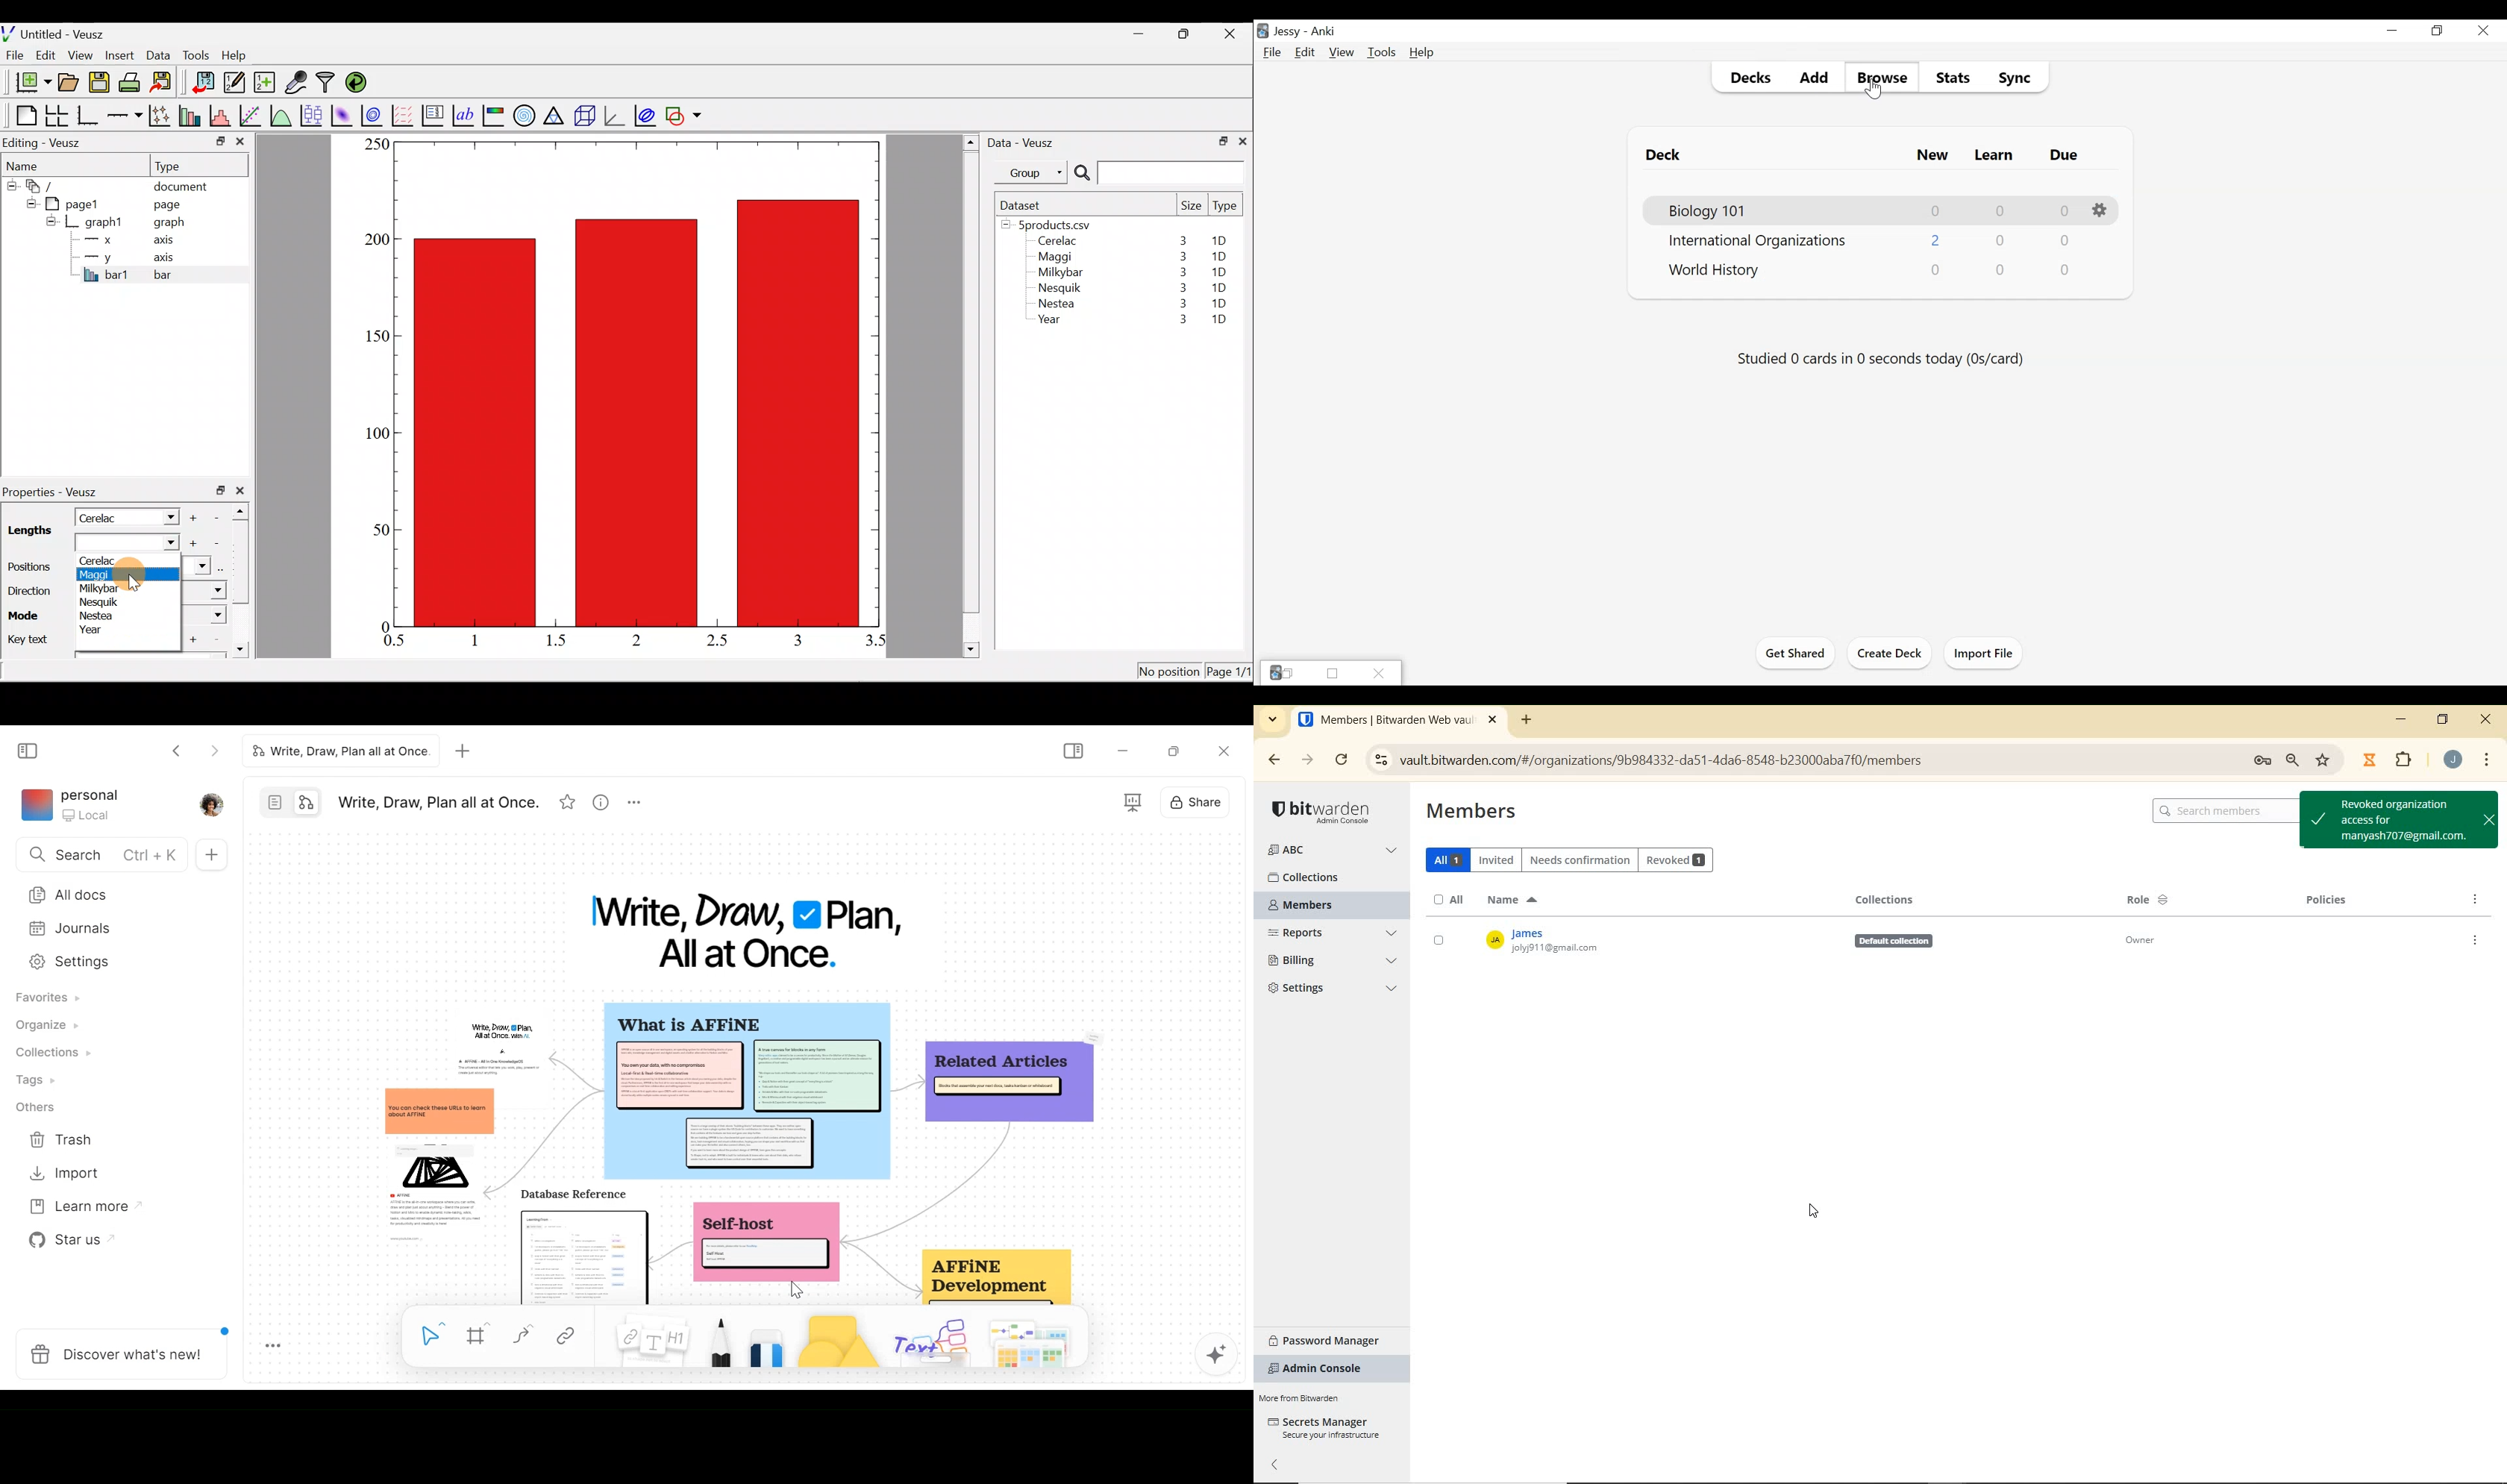  What do you see at coordinates (1471, 813) in the screenshot?
I see `MEMBERS` at bounding box center [1471, 813].